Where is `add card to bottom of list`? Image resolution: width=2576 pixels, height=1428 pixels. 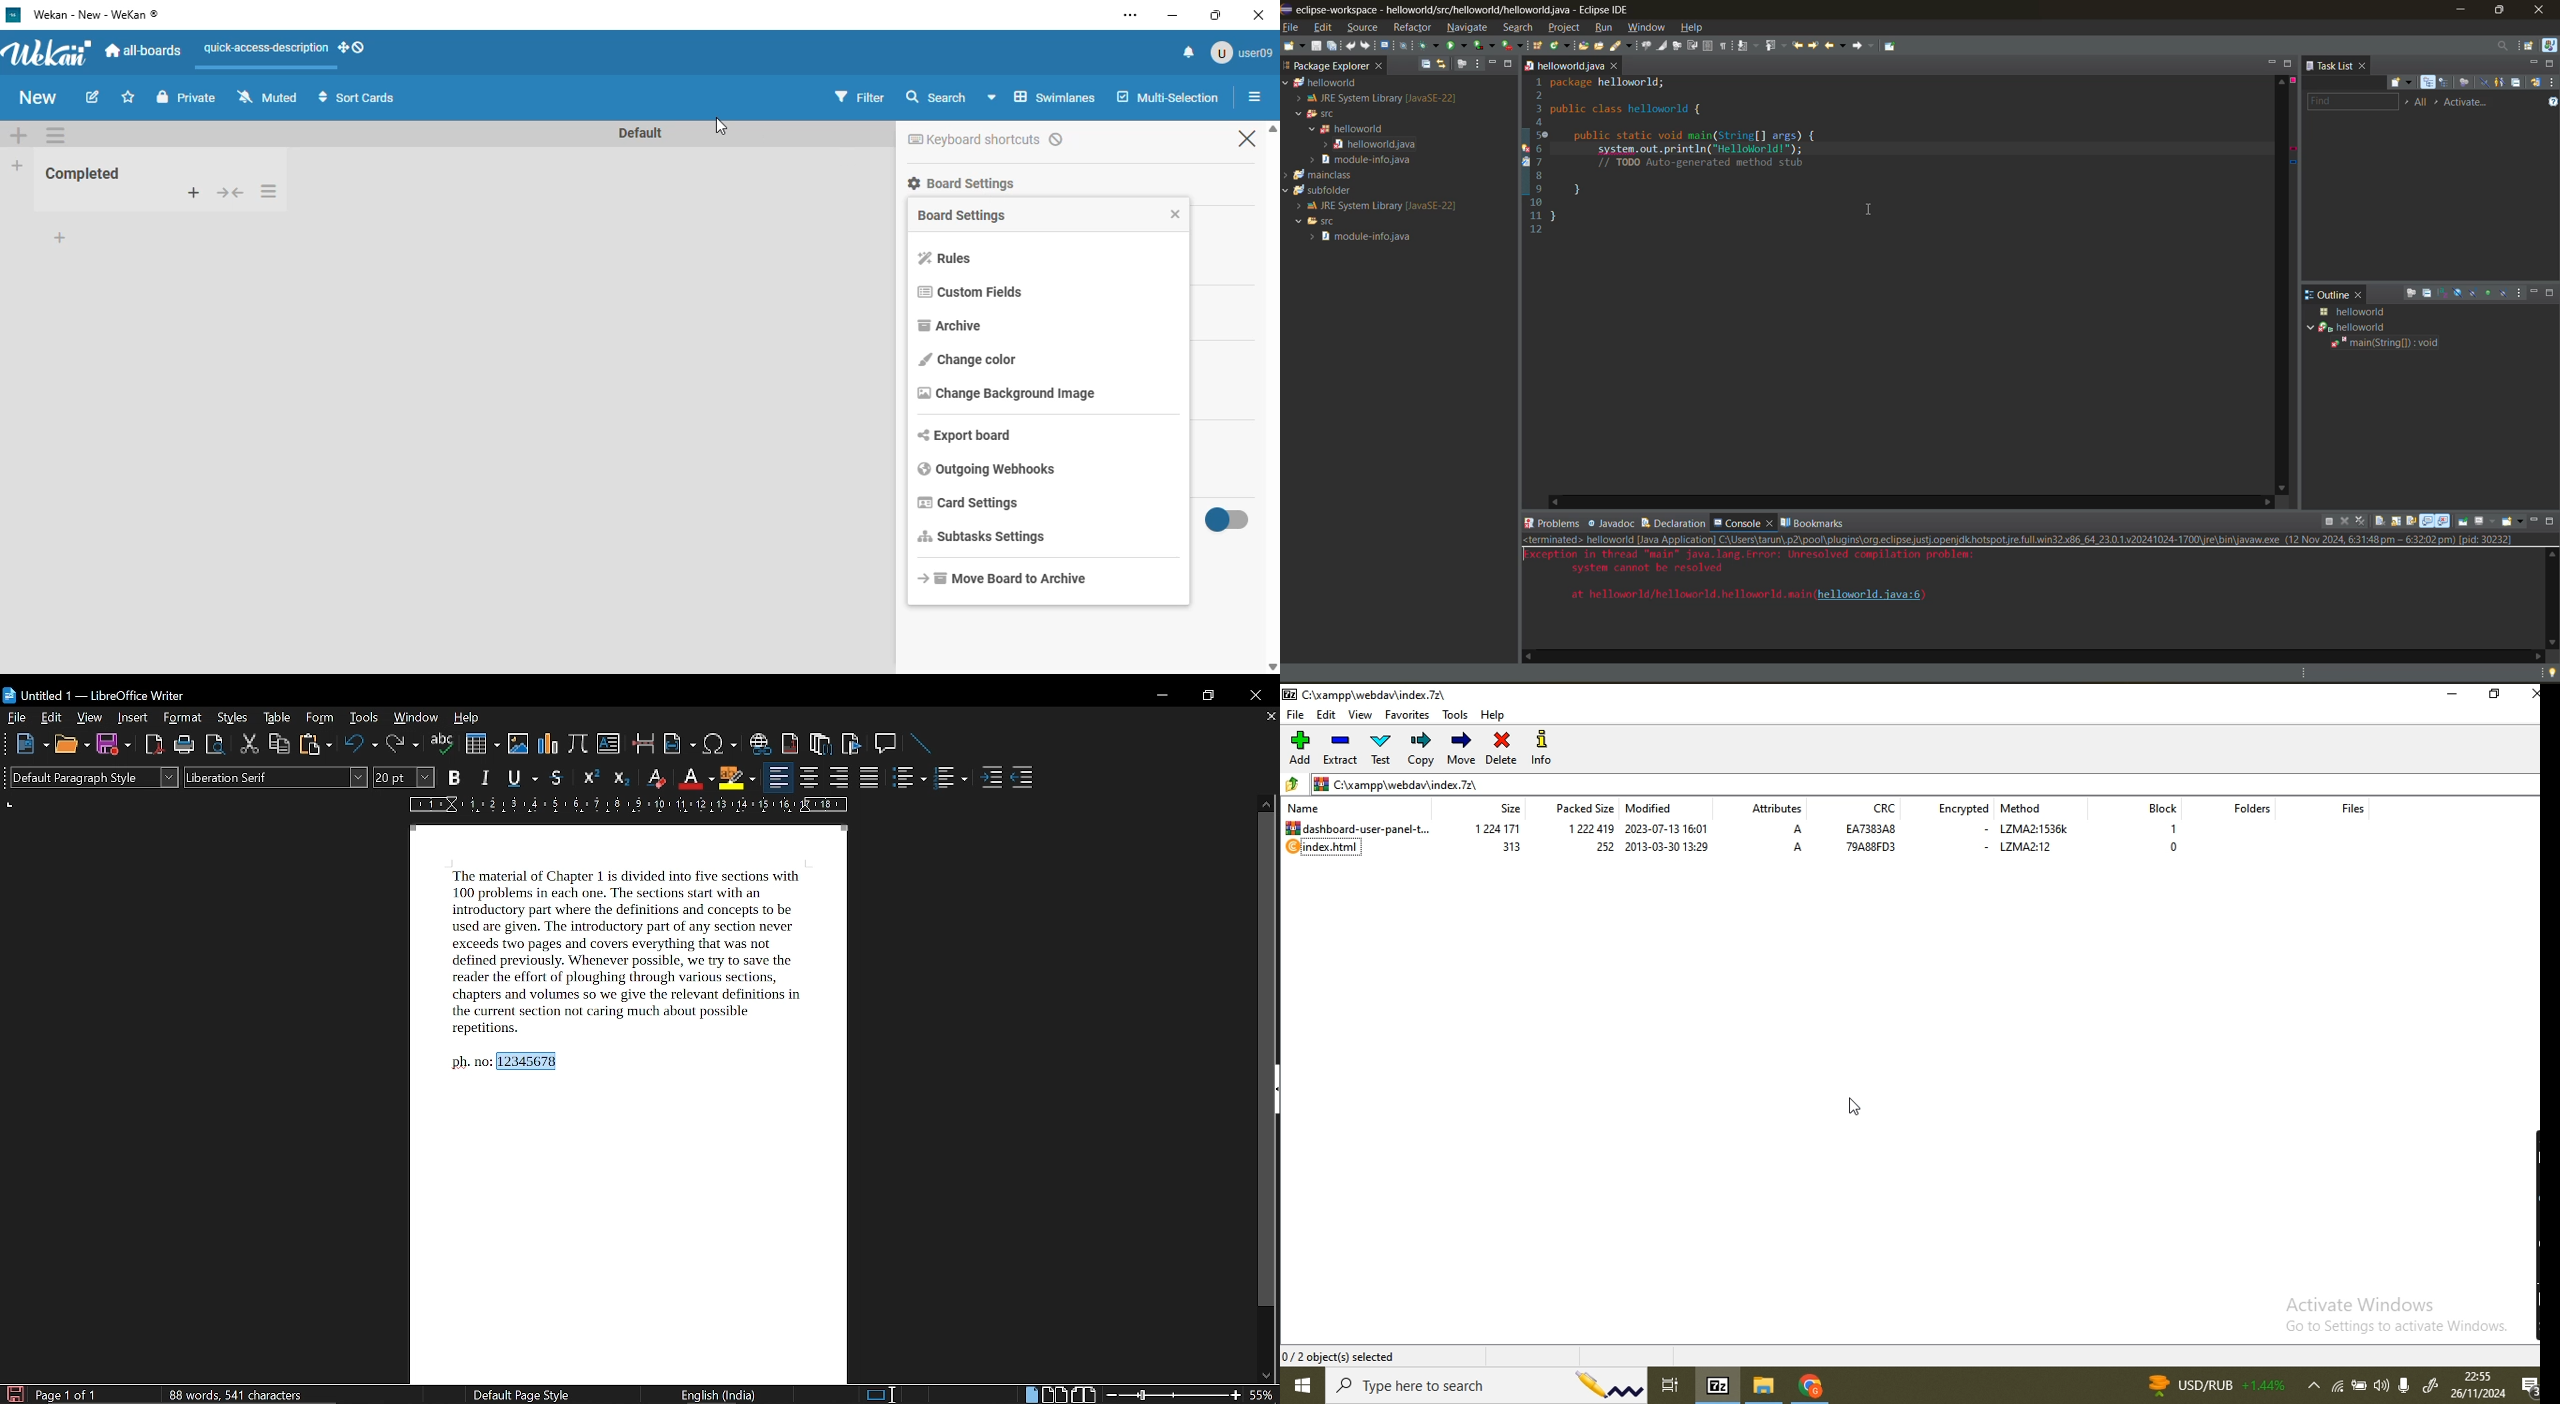
add card to bottom of list is located at coordinates (61, 238).